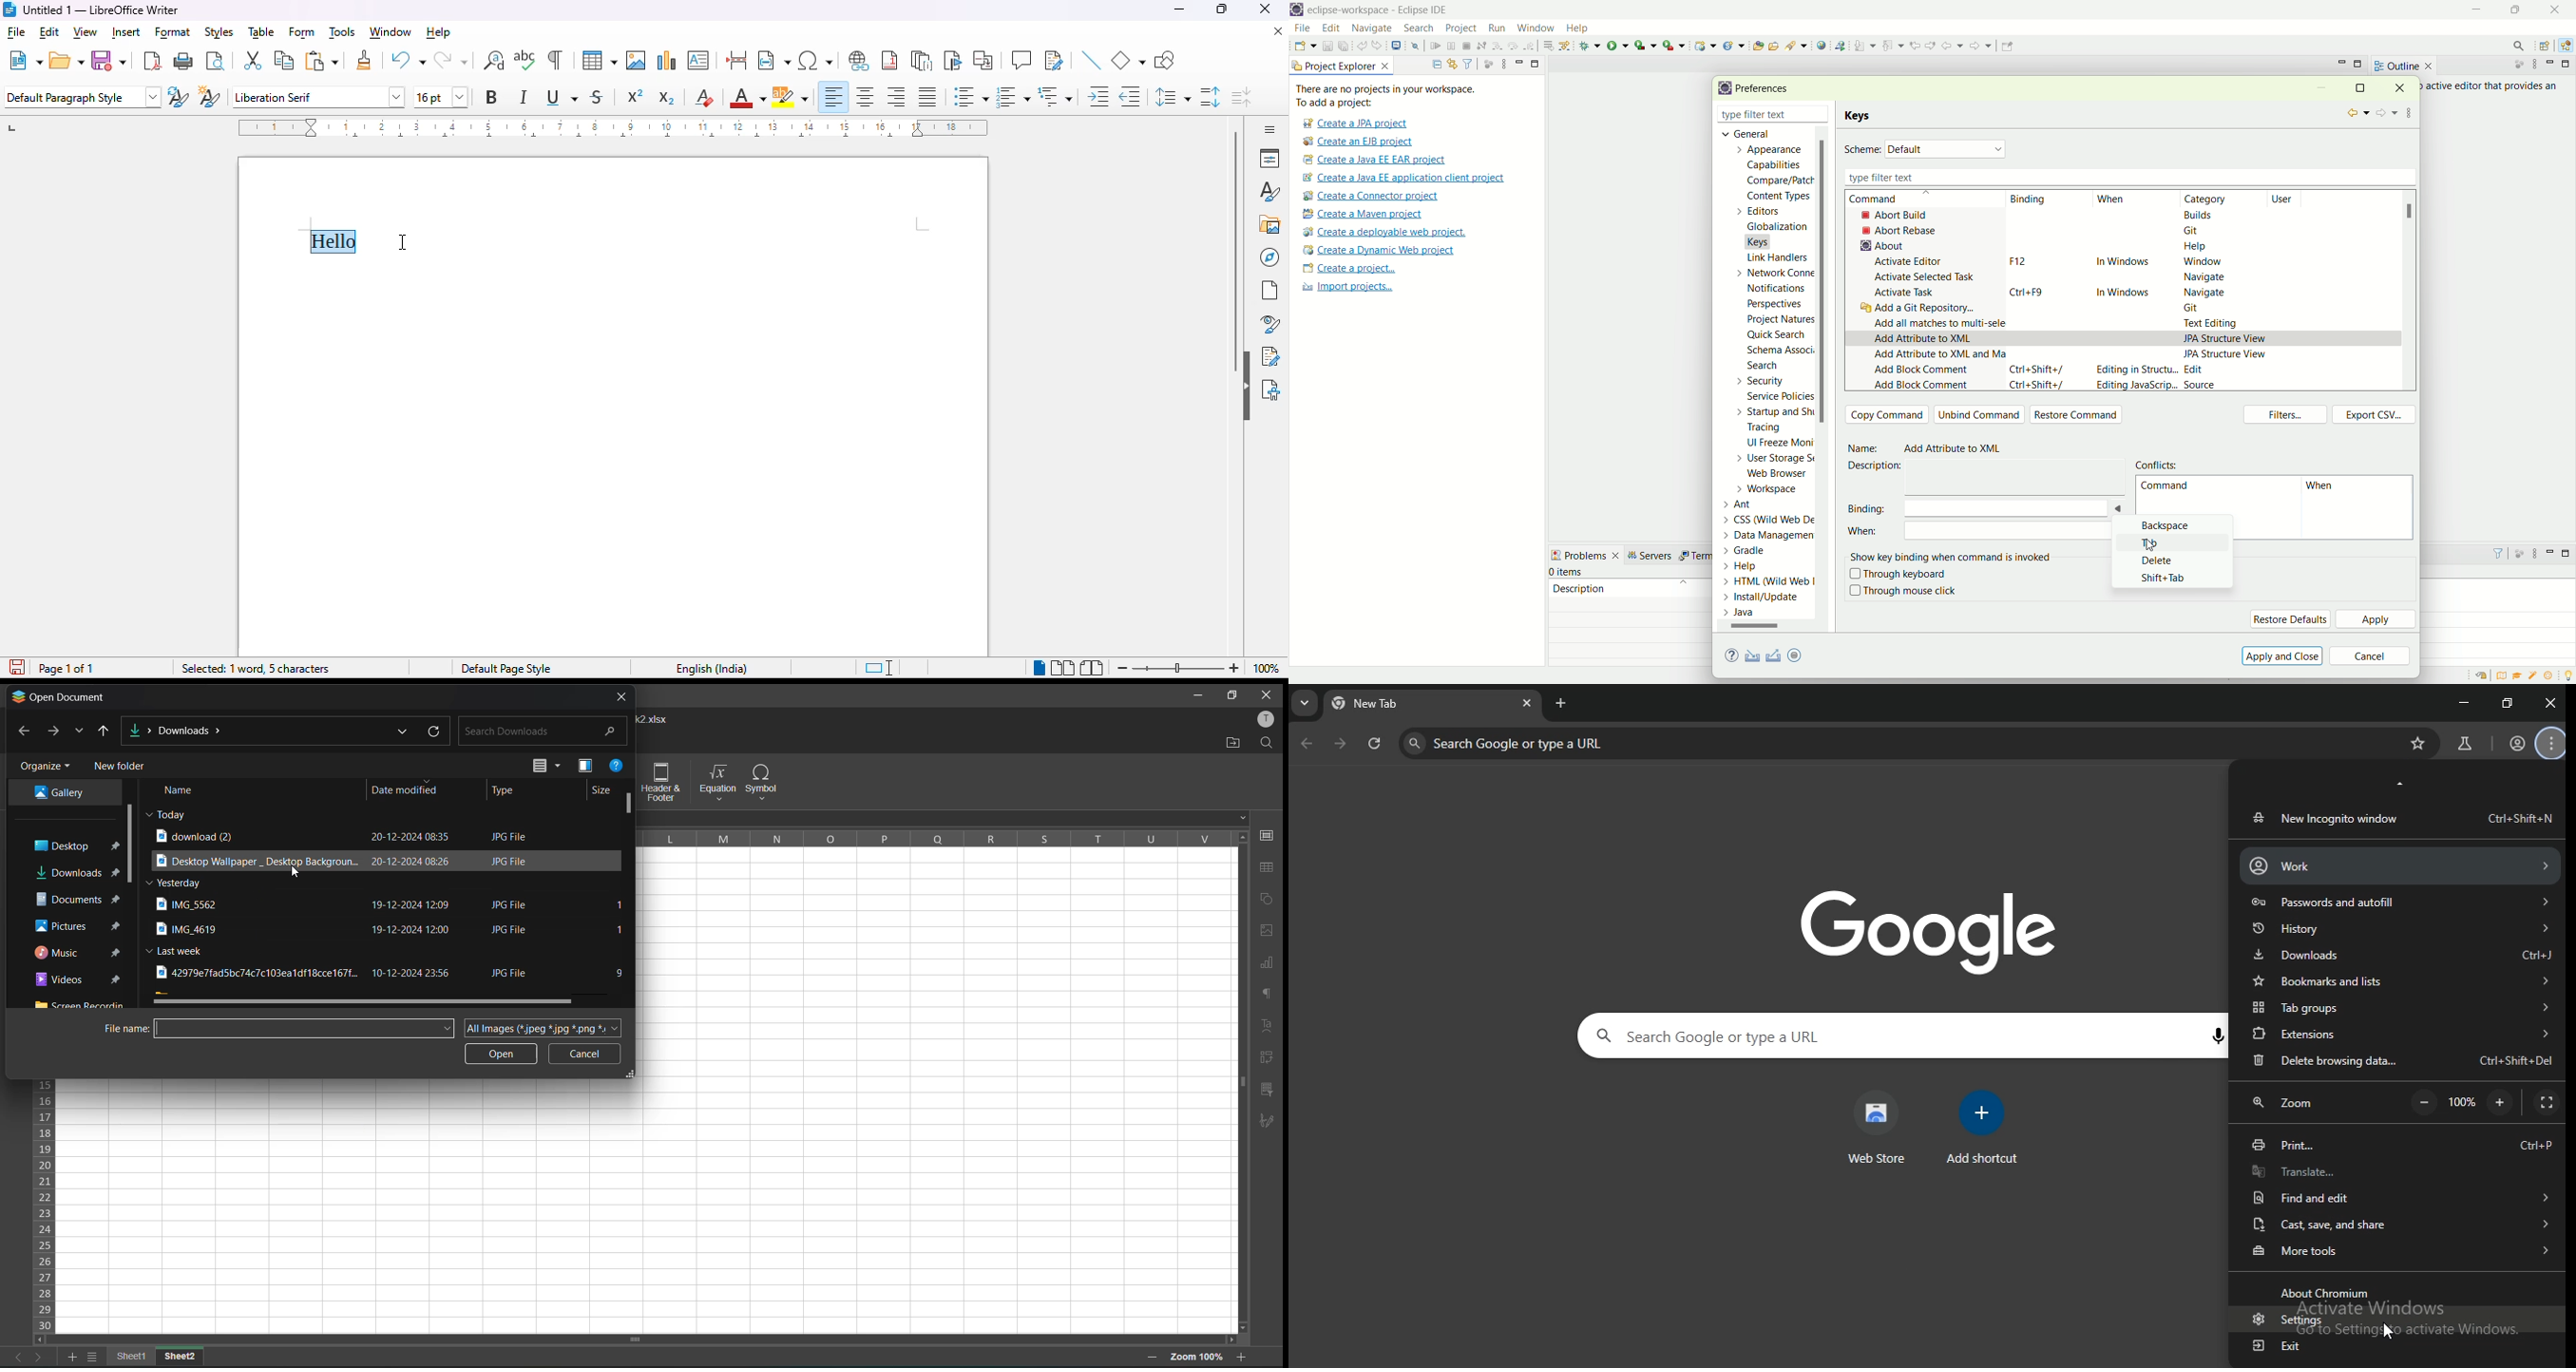  Describe the element at coordinates (1269, 1057) in the screenshot. I see `pivot table` at that location.